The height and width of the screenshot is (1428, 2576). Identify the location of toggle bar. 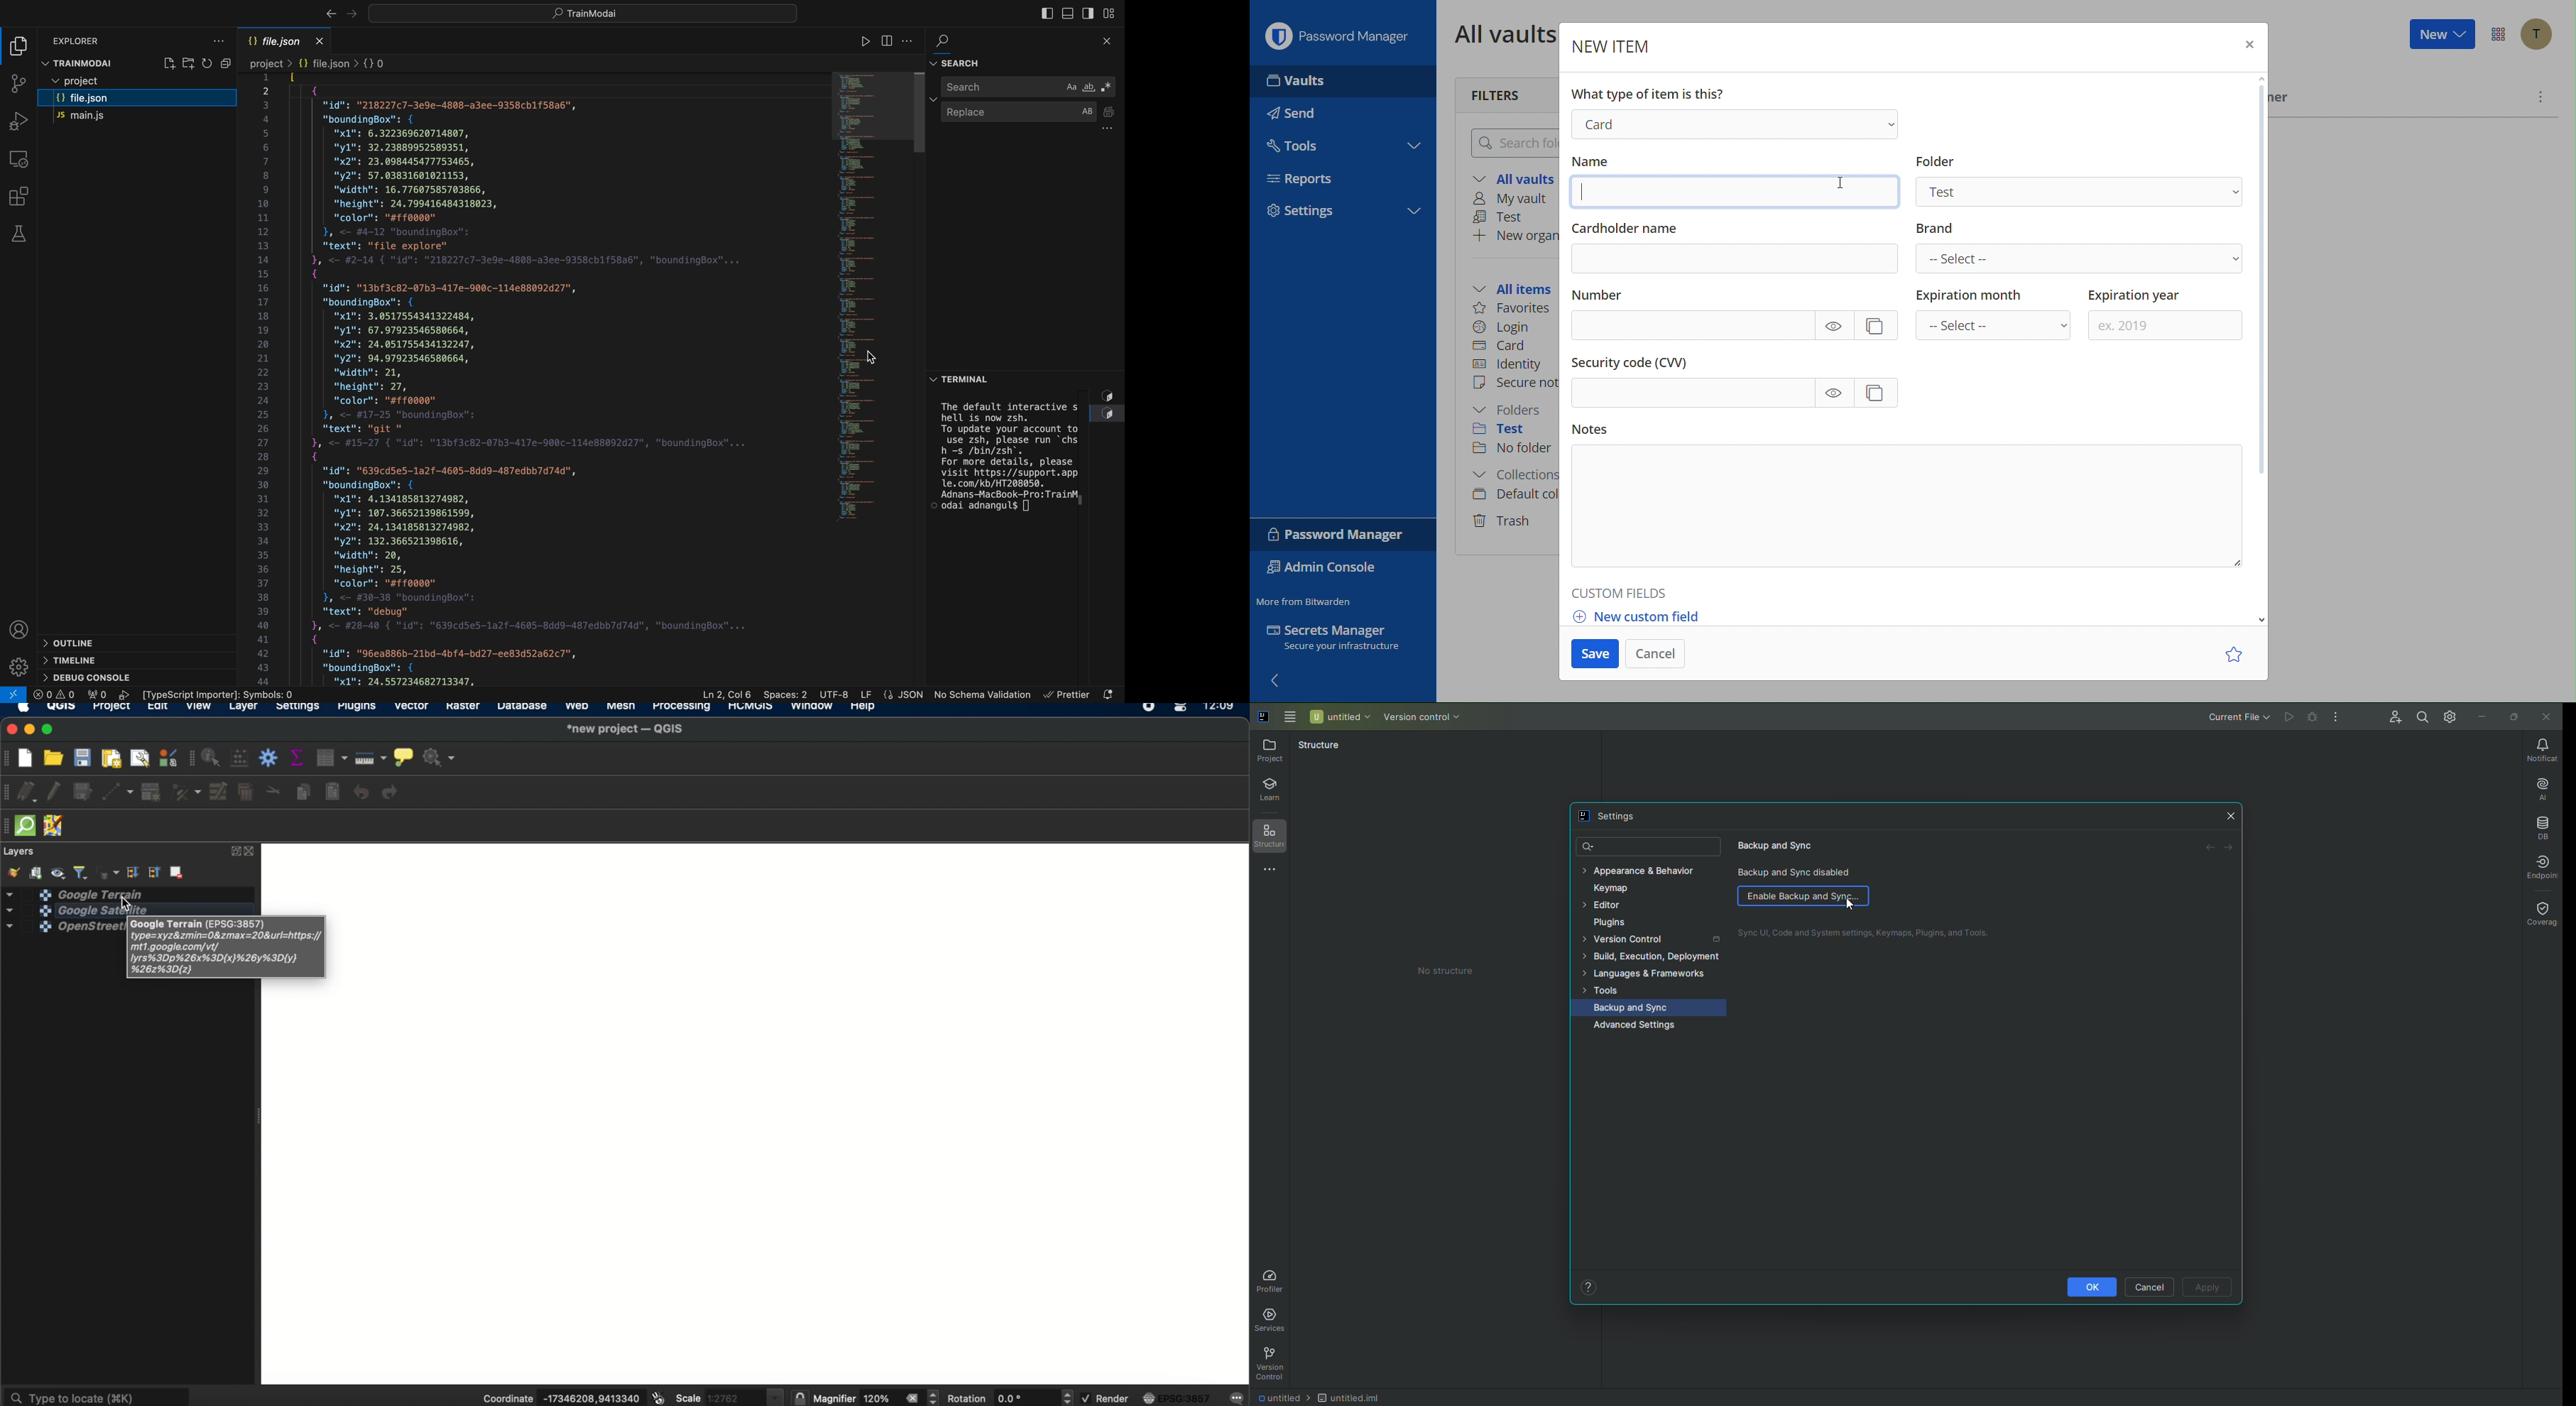
(1066, 14).